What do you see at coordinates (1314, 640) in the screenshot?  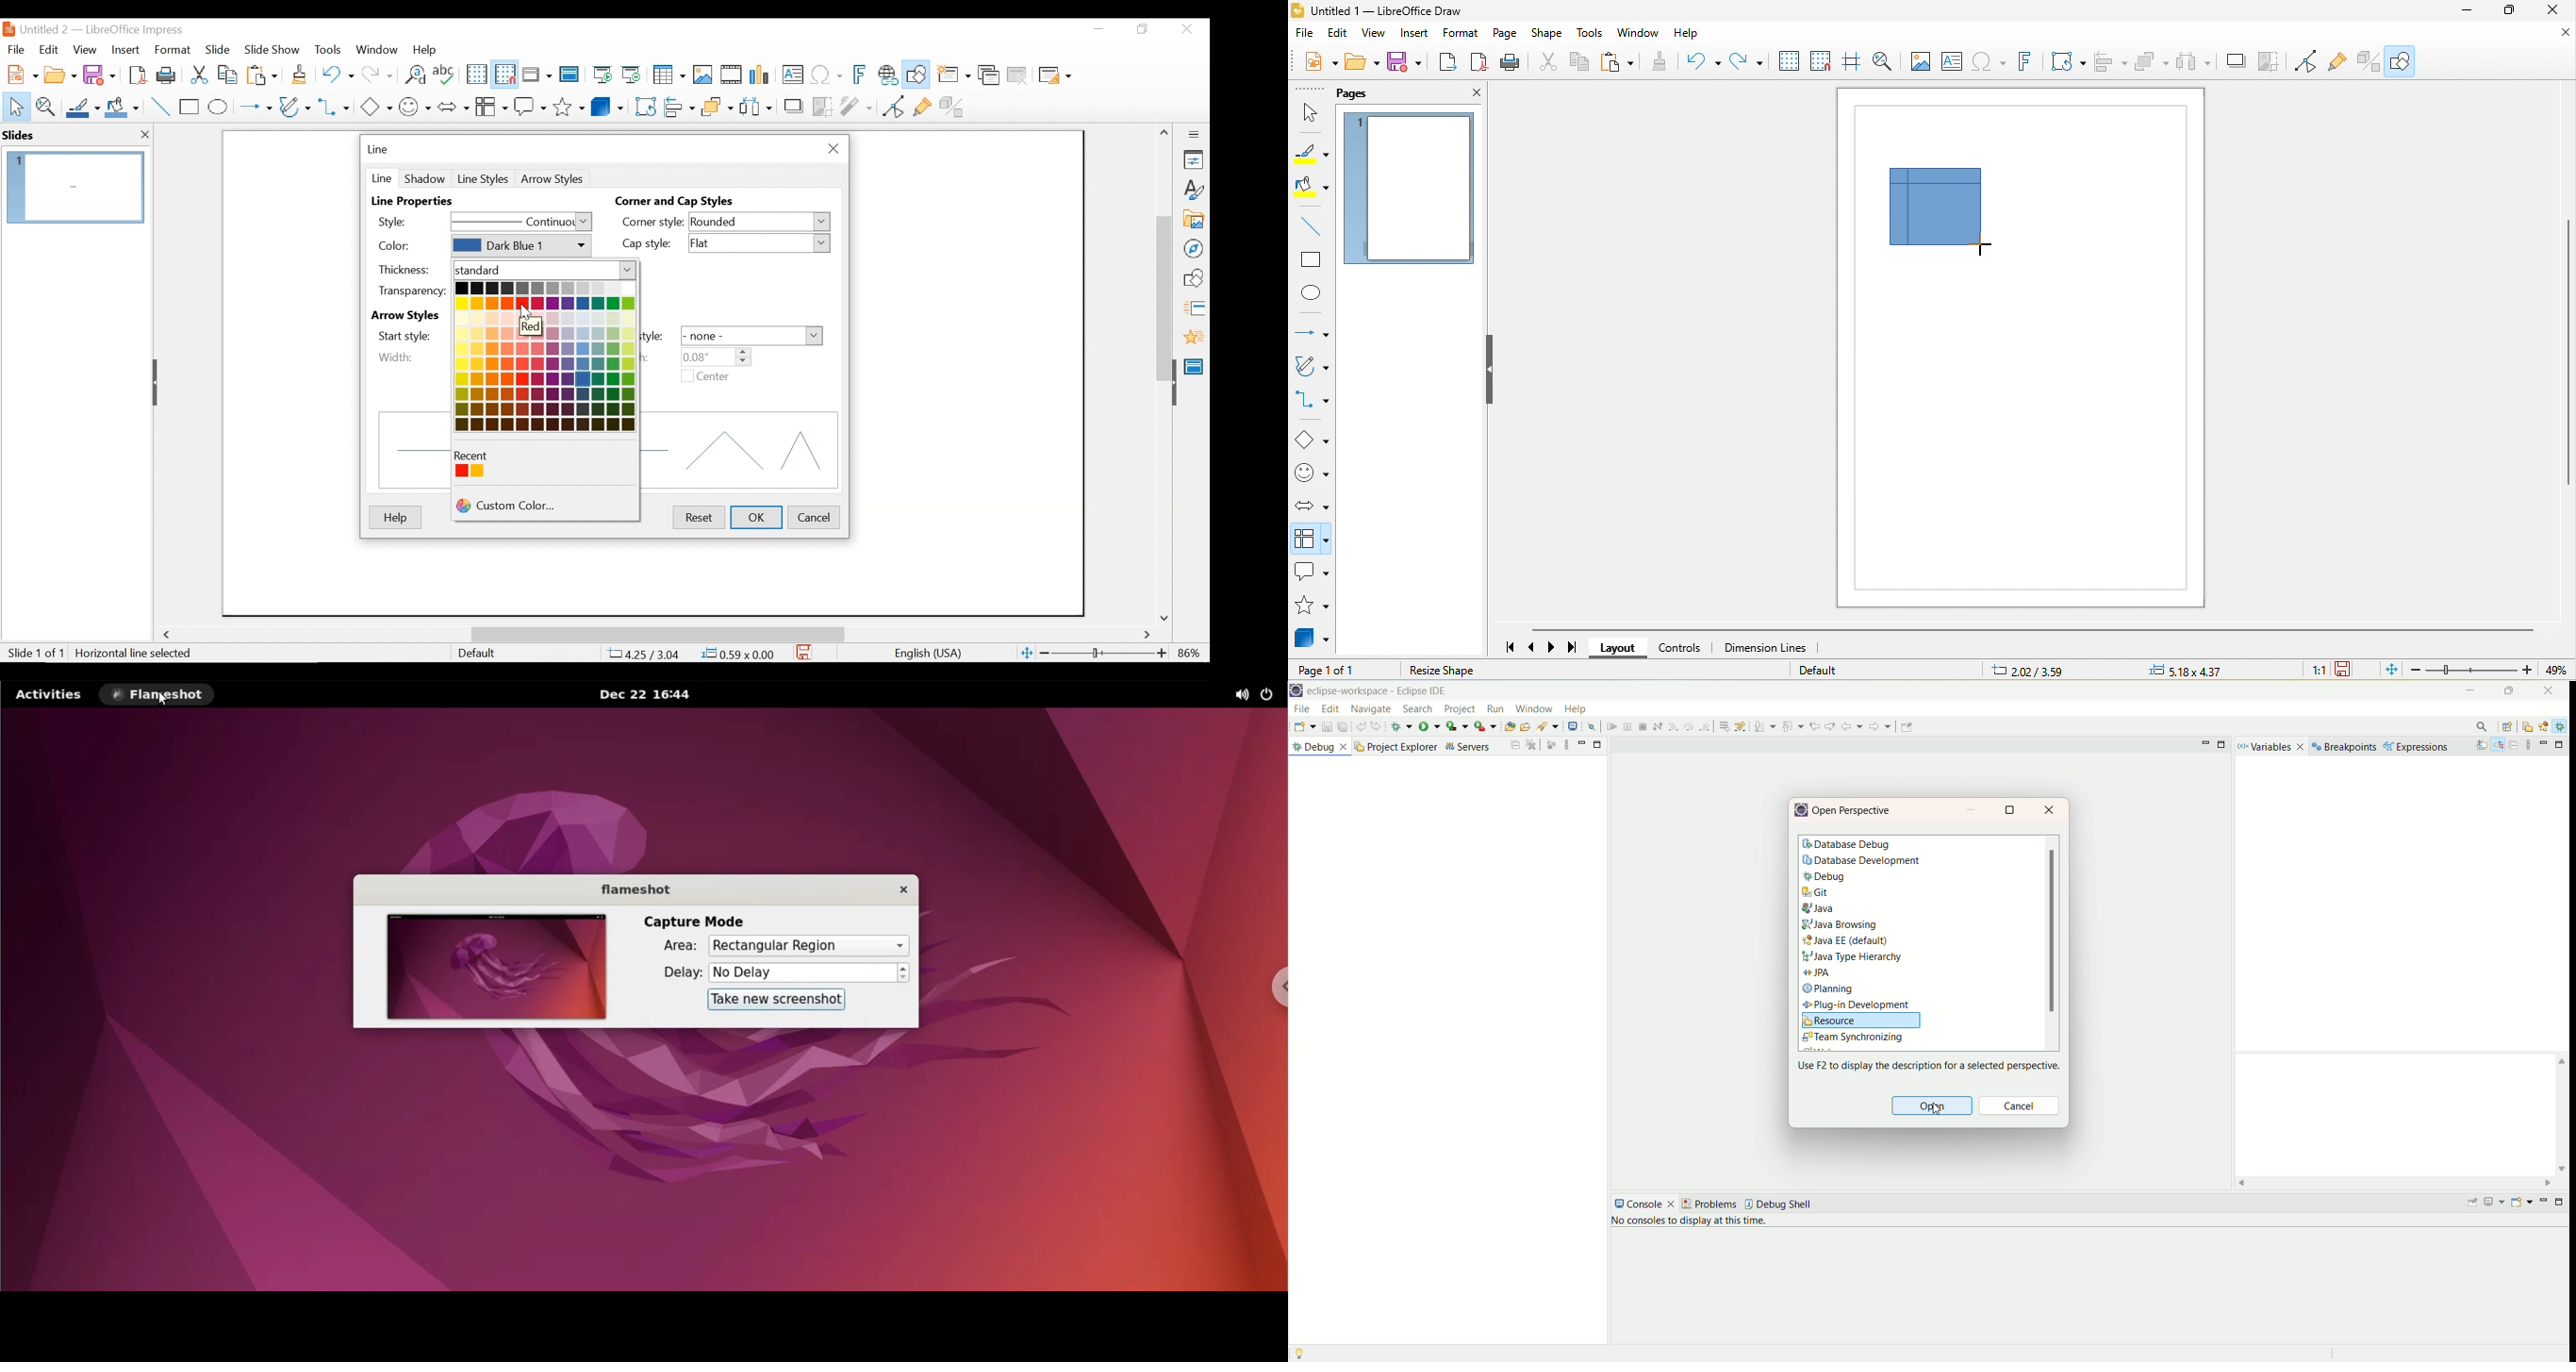 I see `3d object` at bounding box center [1314, 640].